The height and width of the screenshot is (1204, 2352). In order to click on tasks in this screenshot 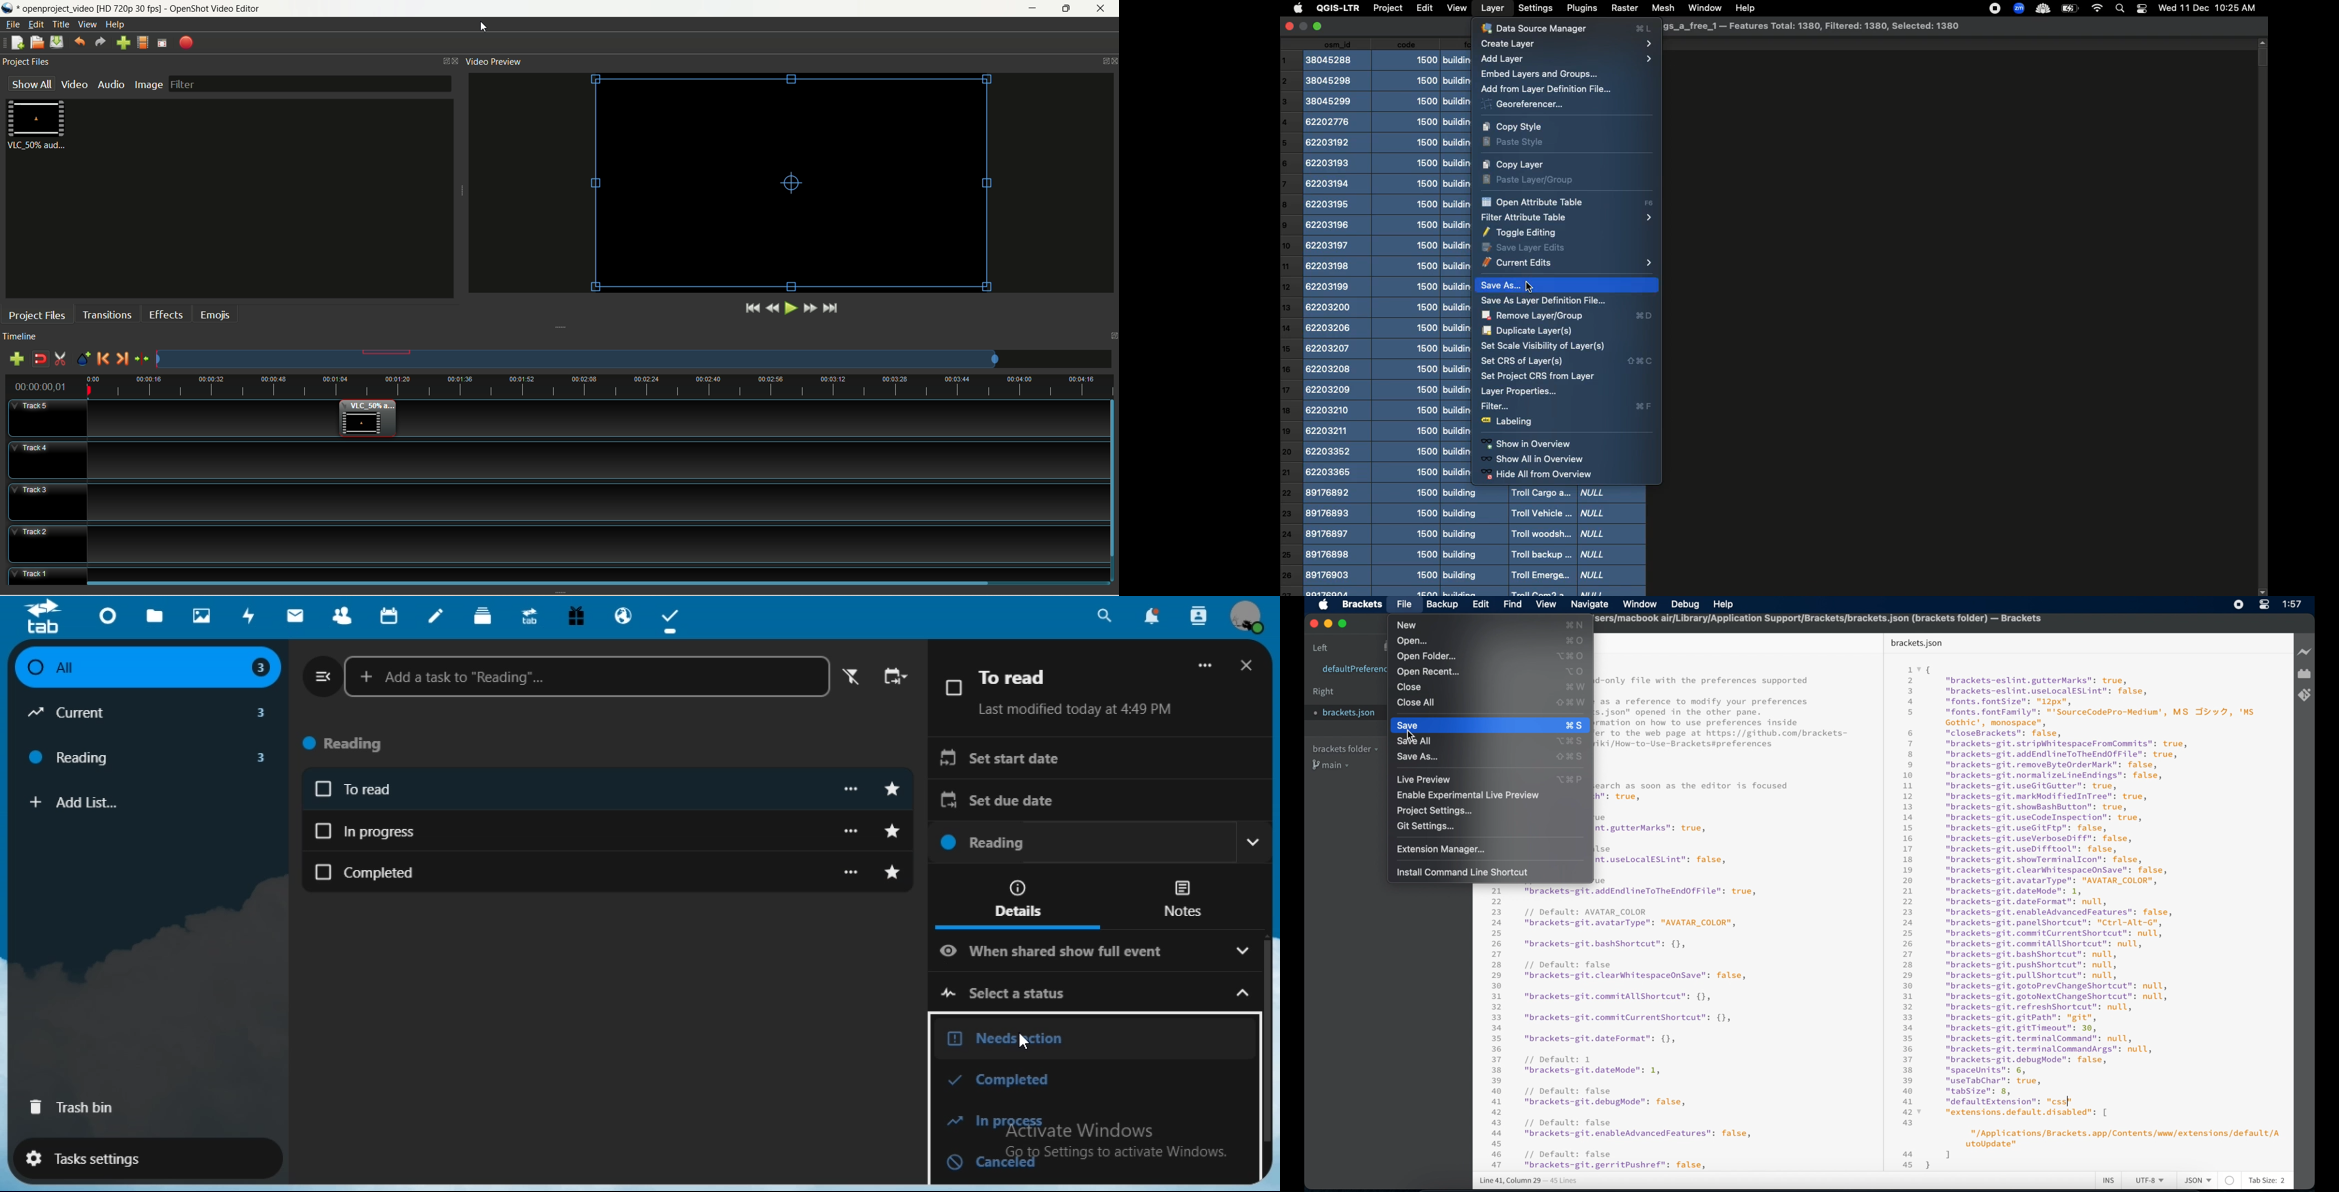, I will do `click(672, 618)`.